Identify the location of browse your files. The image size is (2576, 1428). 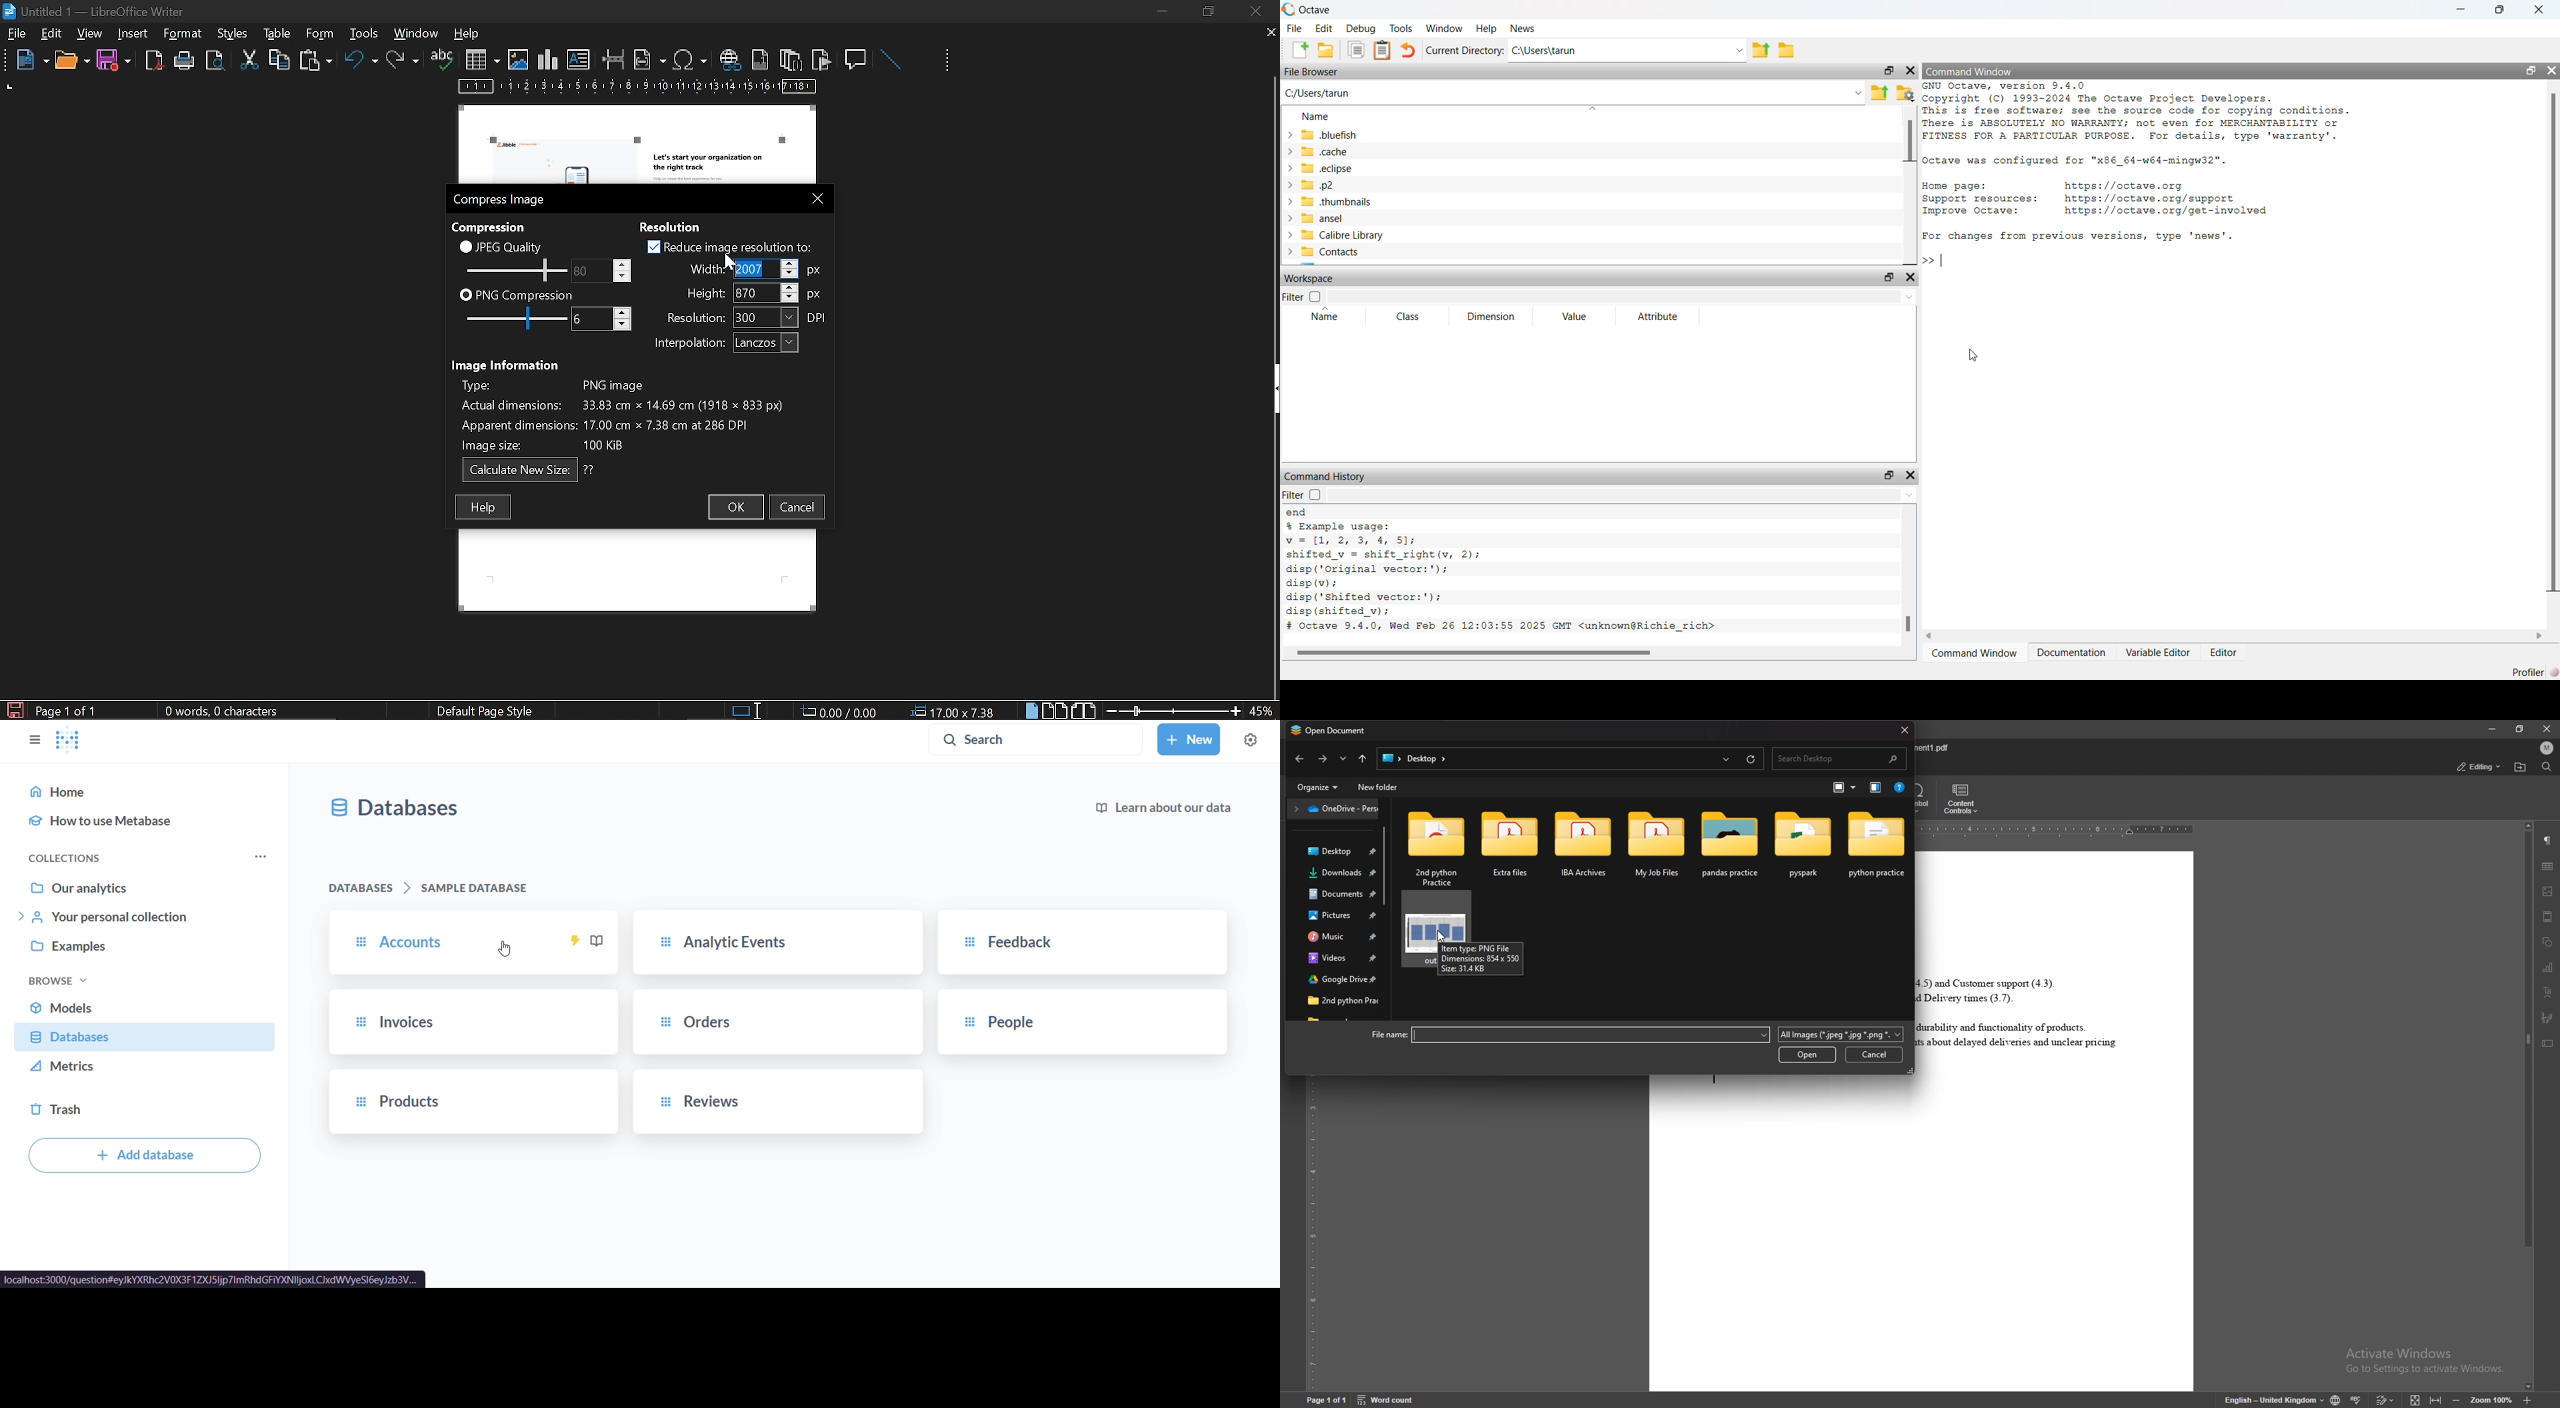
(1905, 94).